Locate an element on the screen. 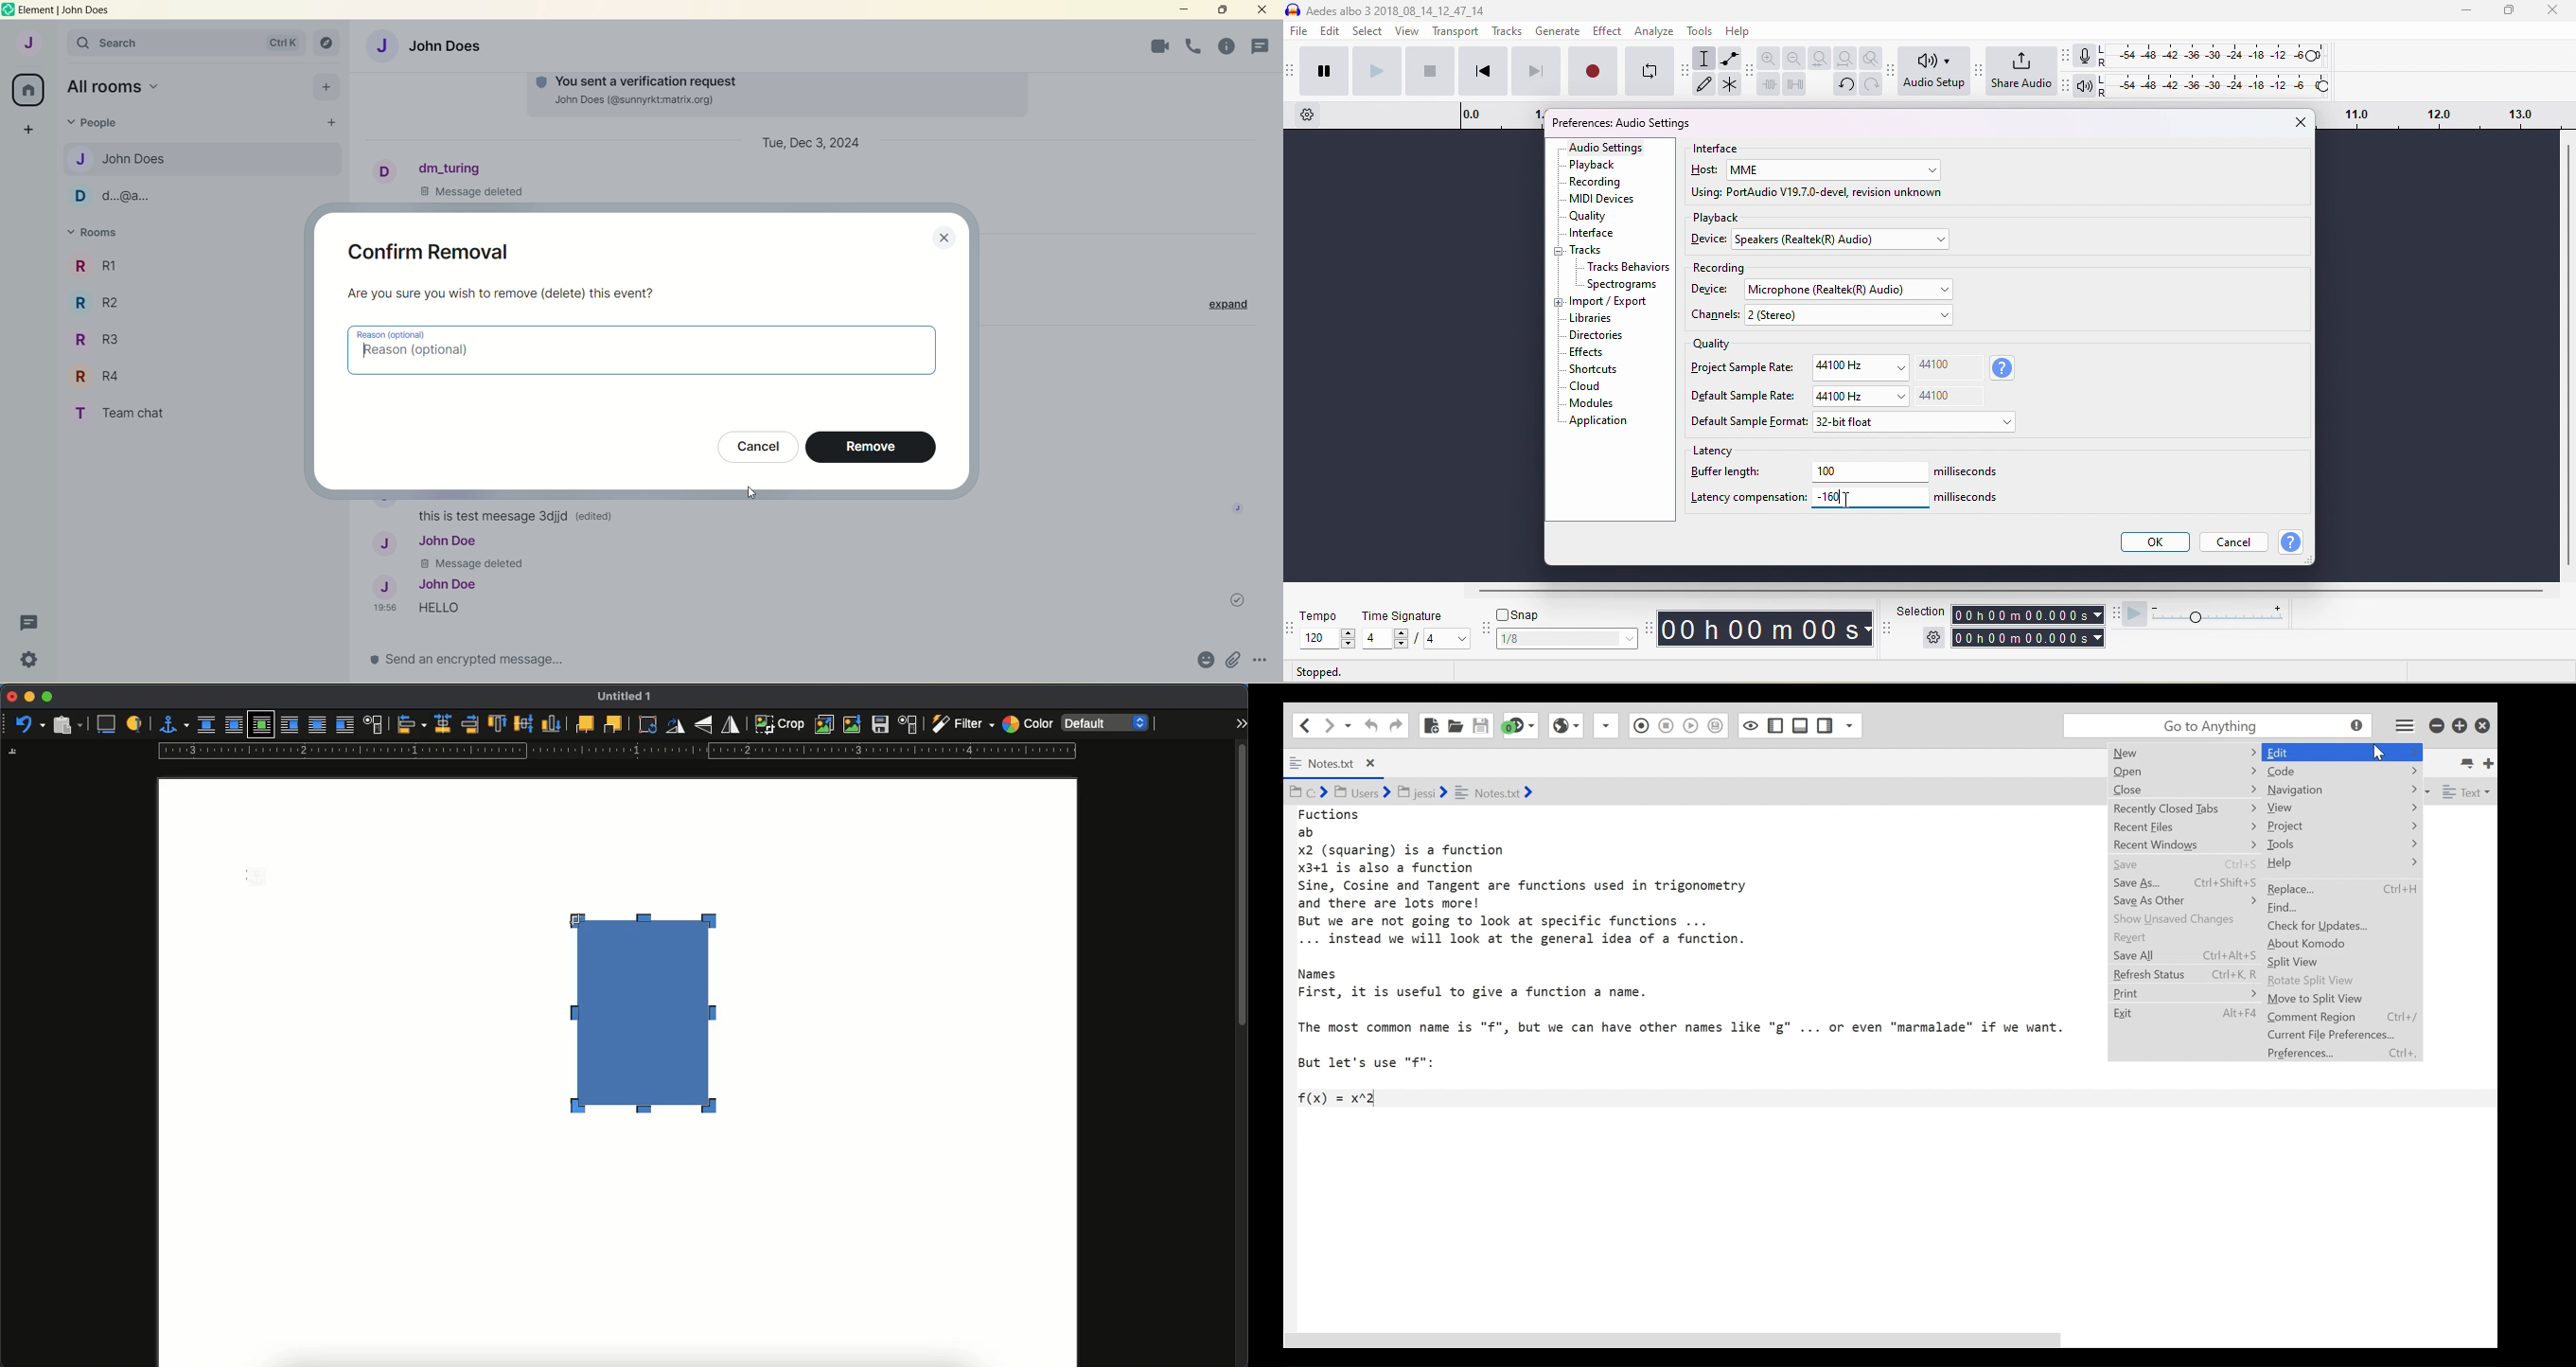 The height and width of the screenshot is (1372, 2576). John Does (@sunnyrkt:matrix.org) is located at coordinates (642, 102).